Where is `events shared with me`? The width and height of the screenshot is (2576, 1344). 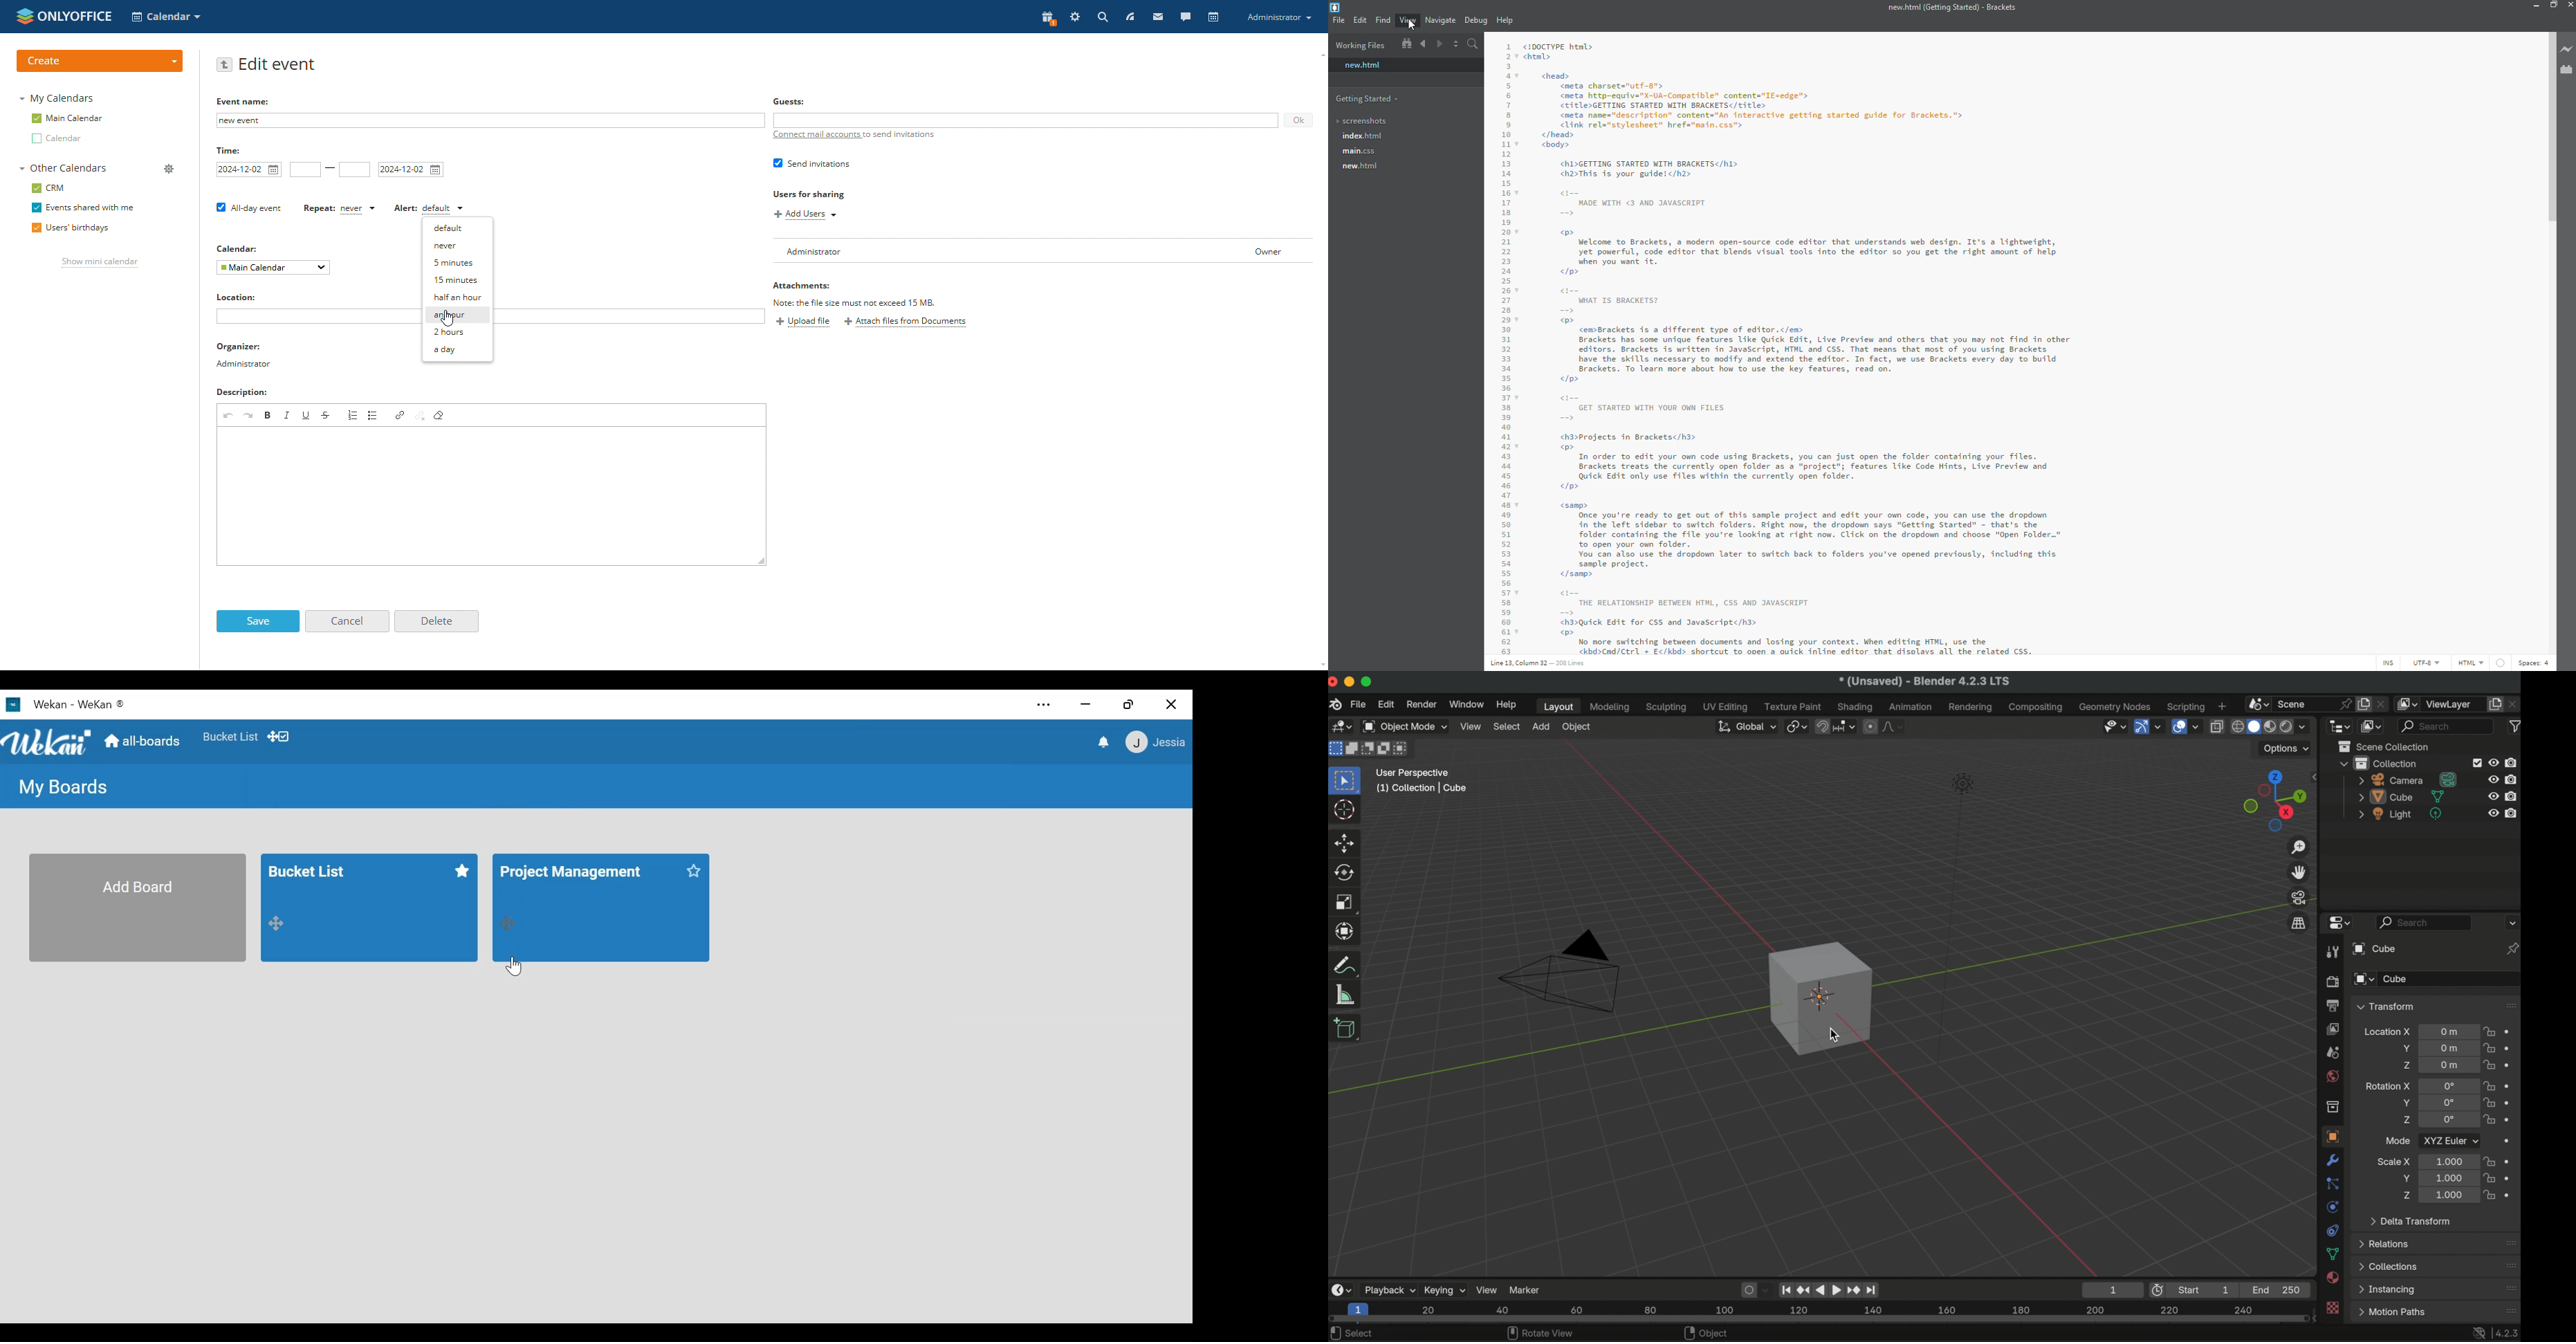
events shared with me is located at coordinates (83, 208).